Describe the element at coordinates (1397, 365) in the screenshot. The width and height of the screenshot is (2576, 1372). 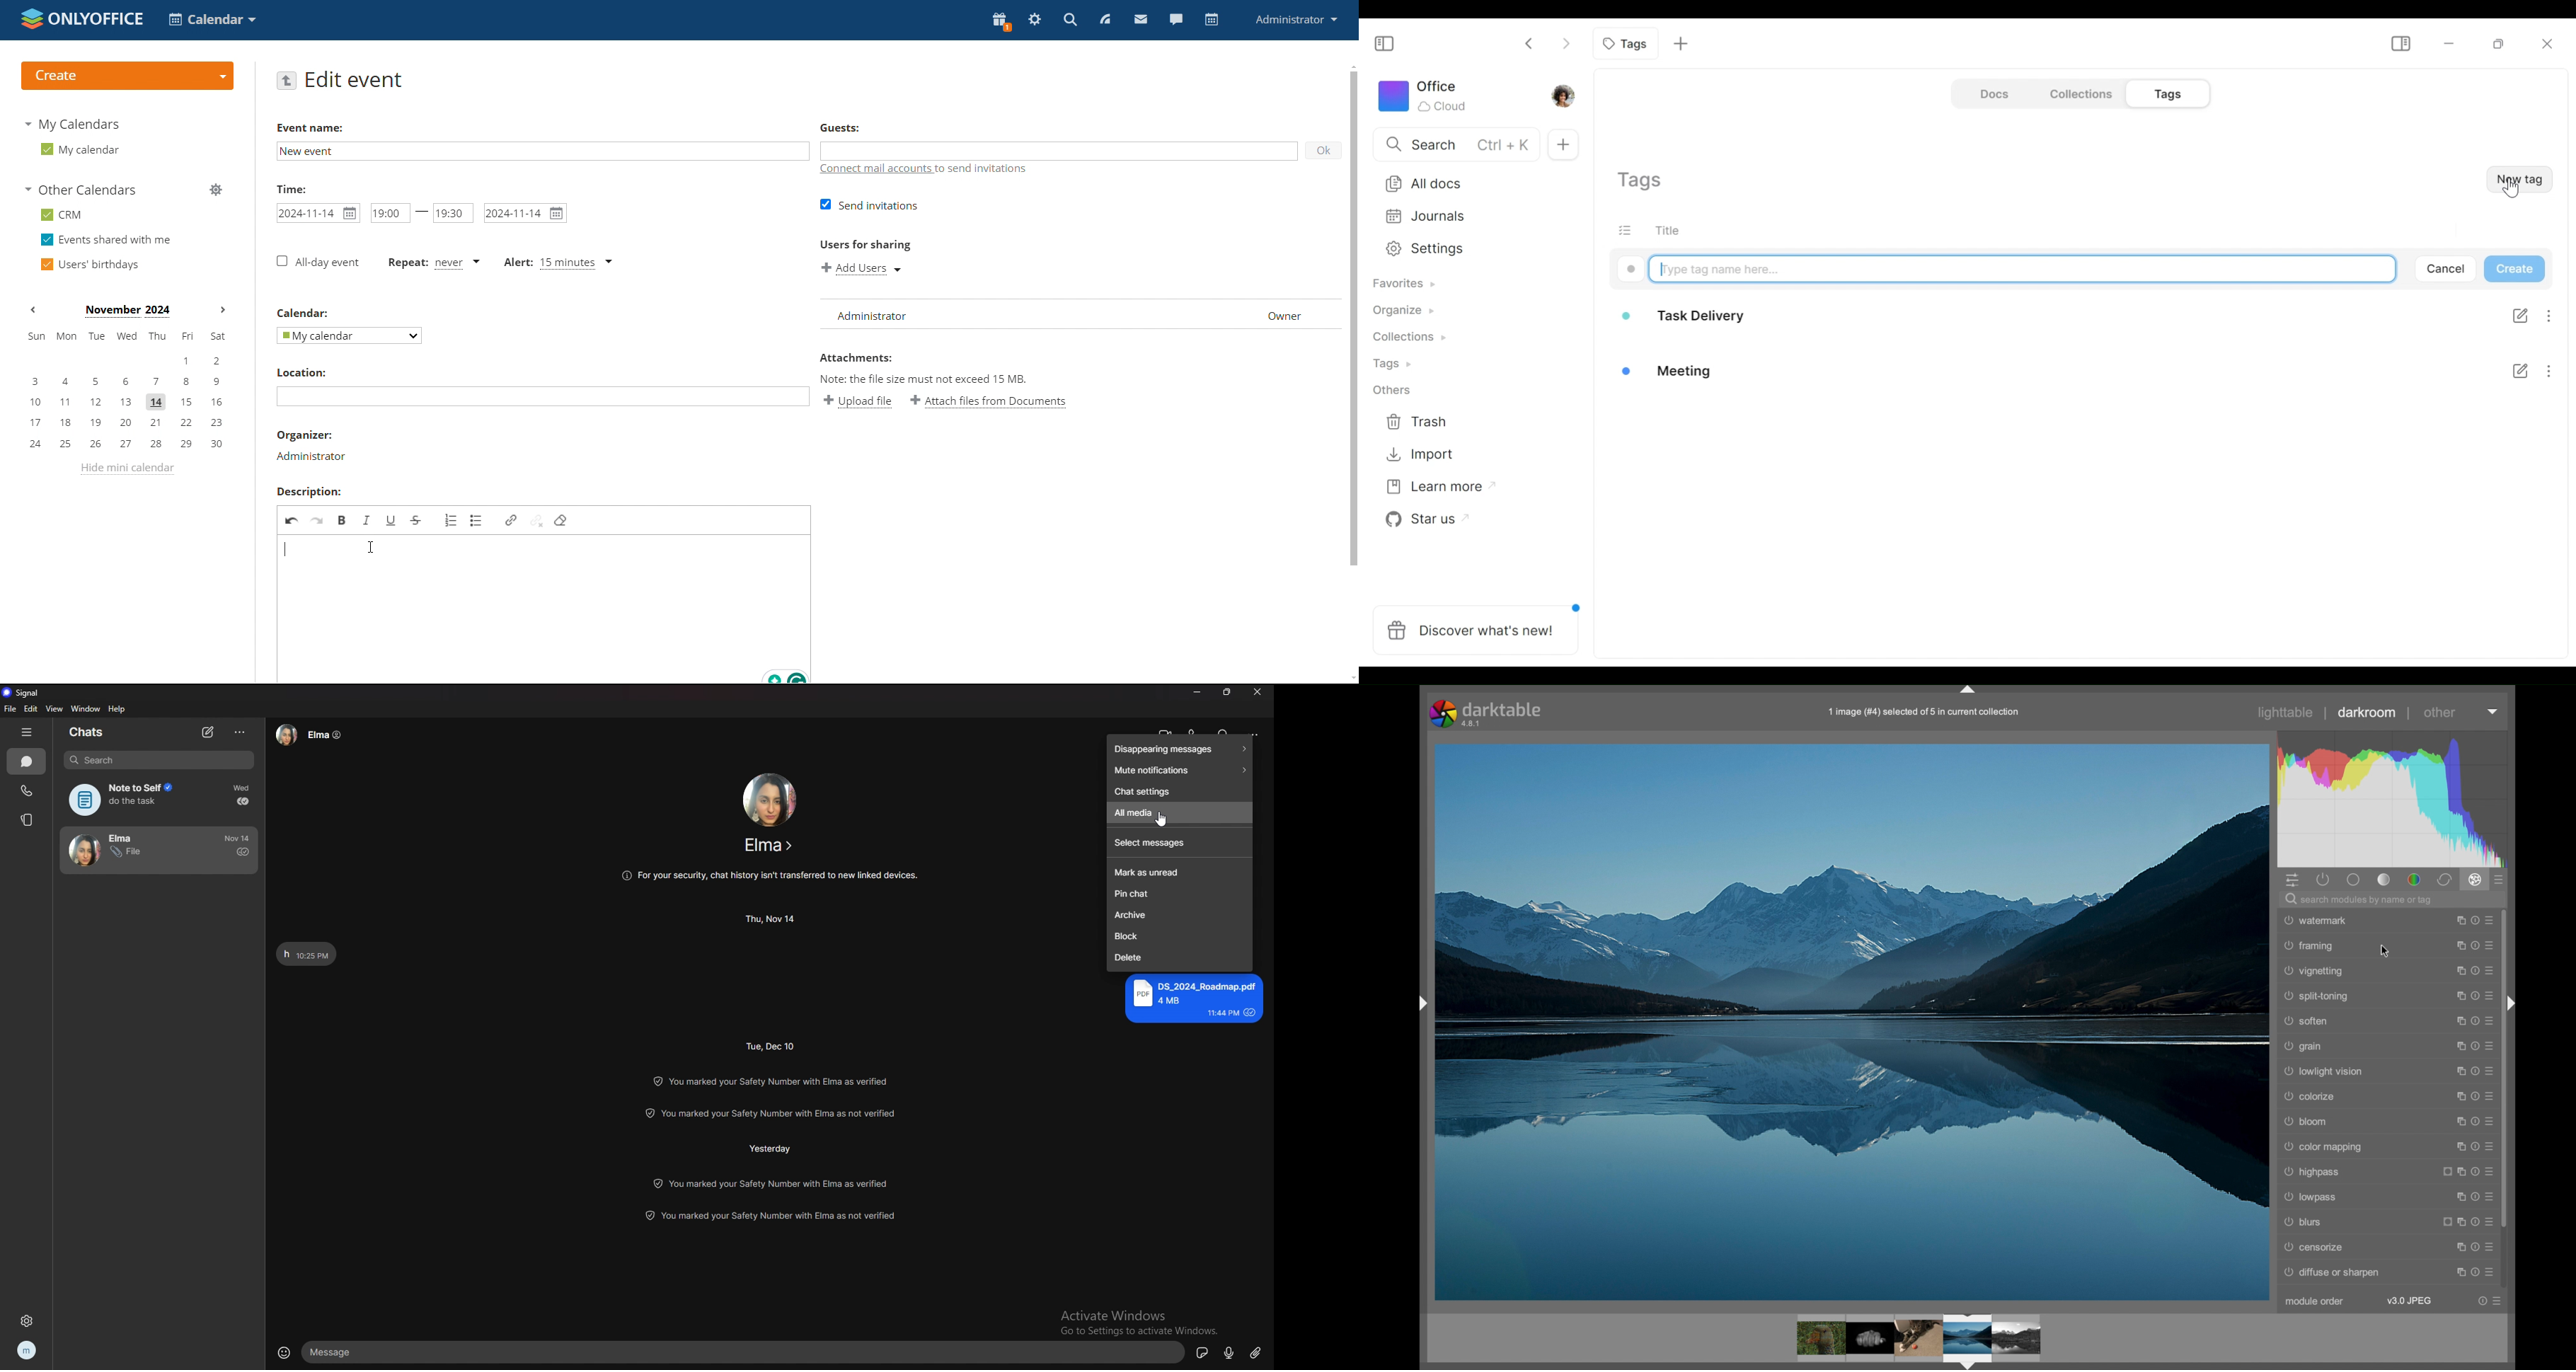
I see `Tags` at that location.